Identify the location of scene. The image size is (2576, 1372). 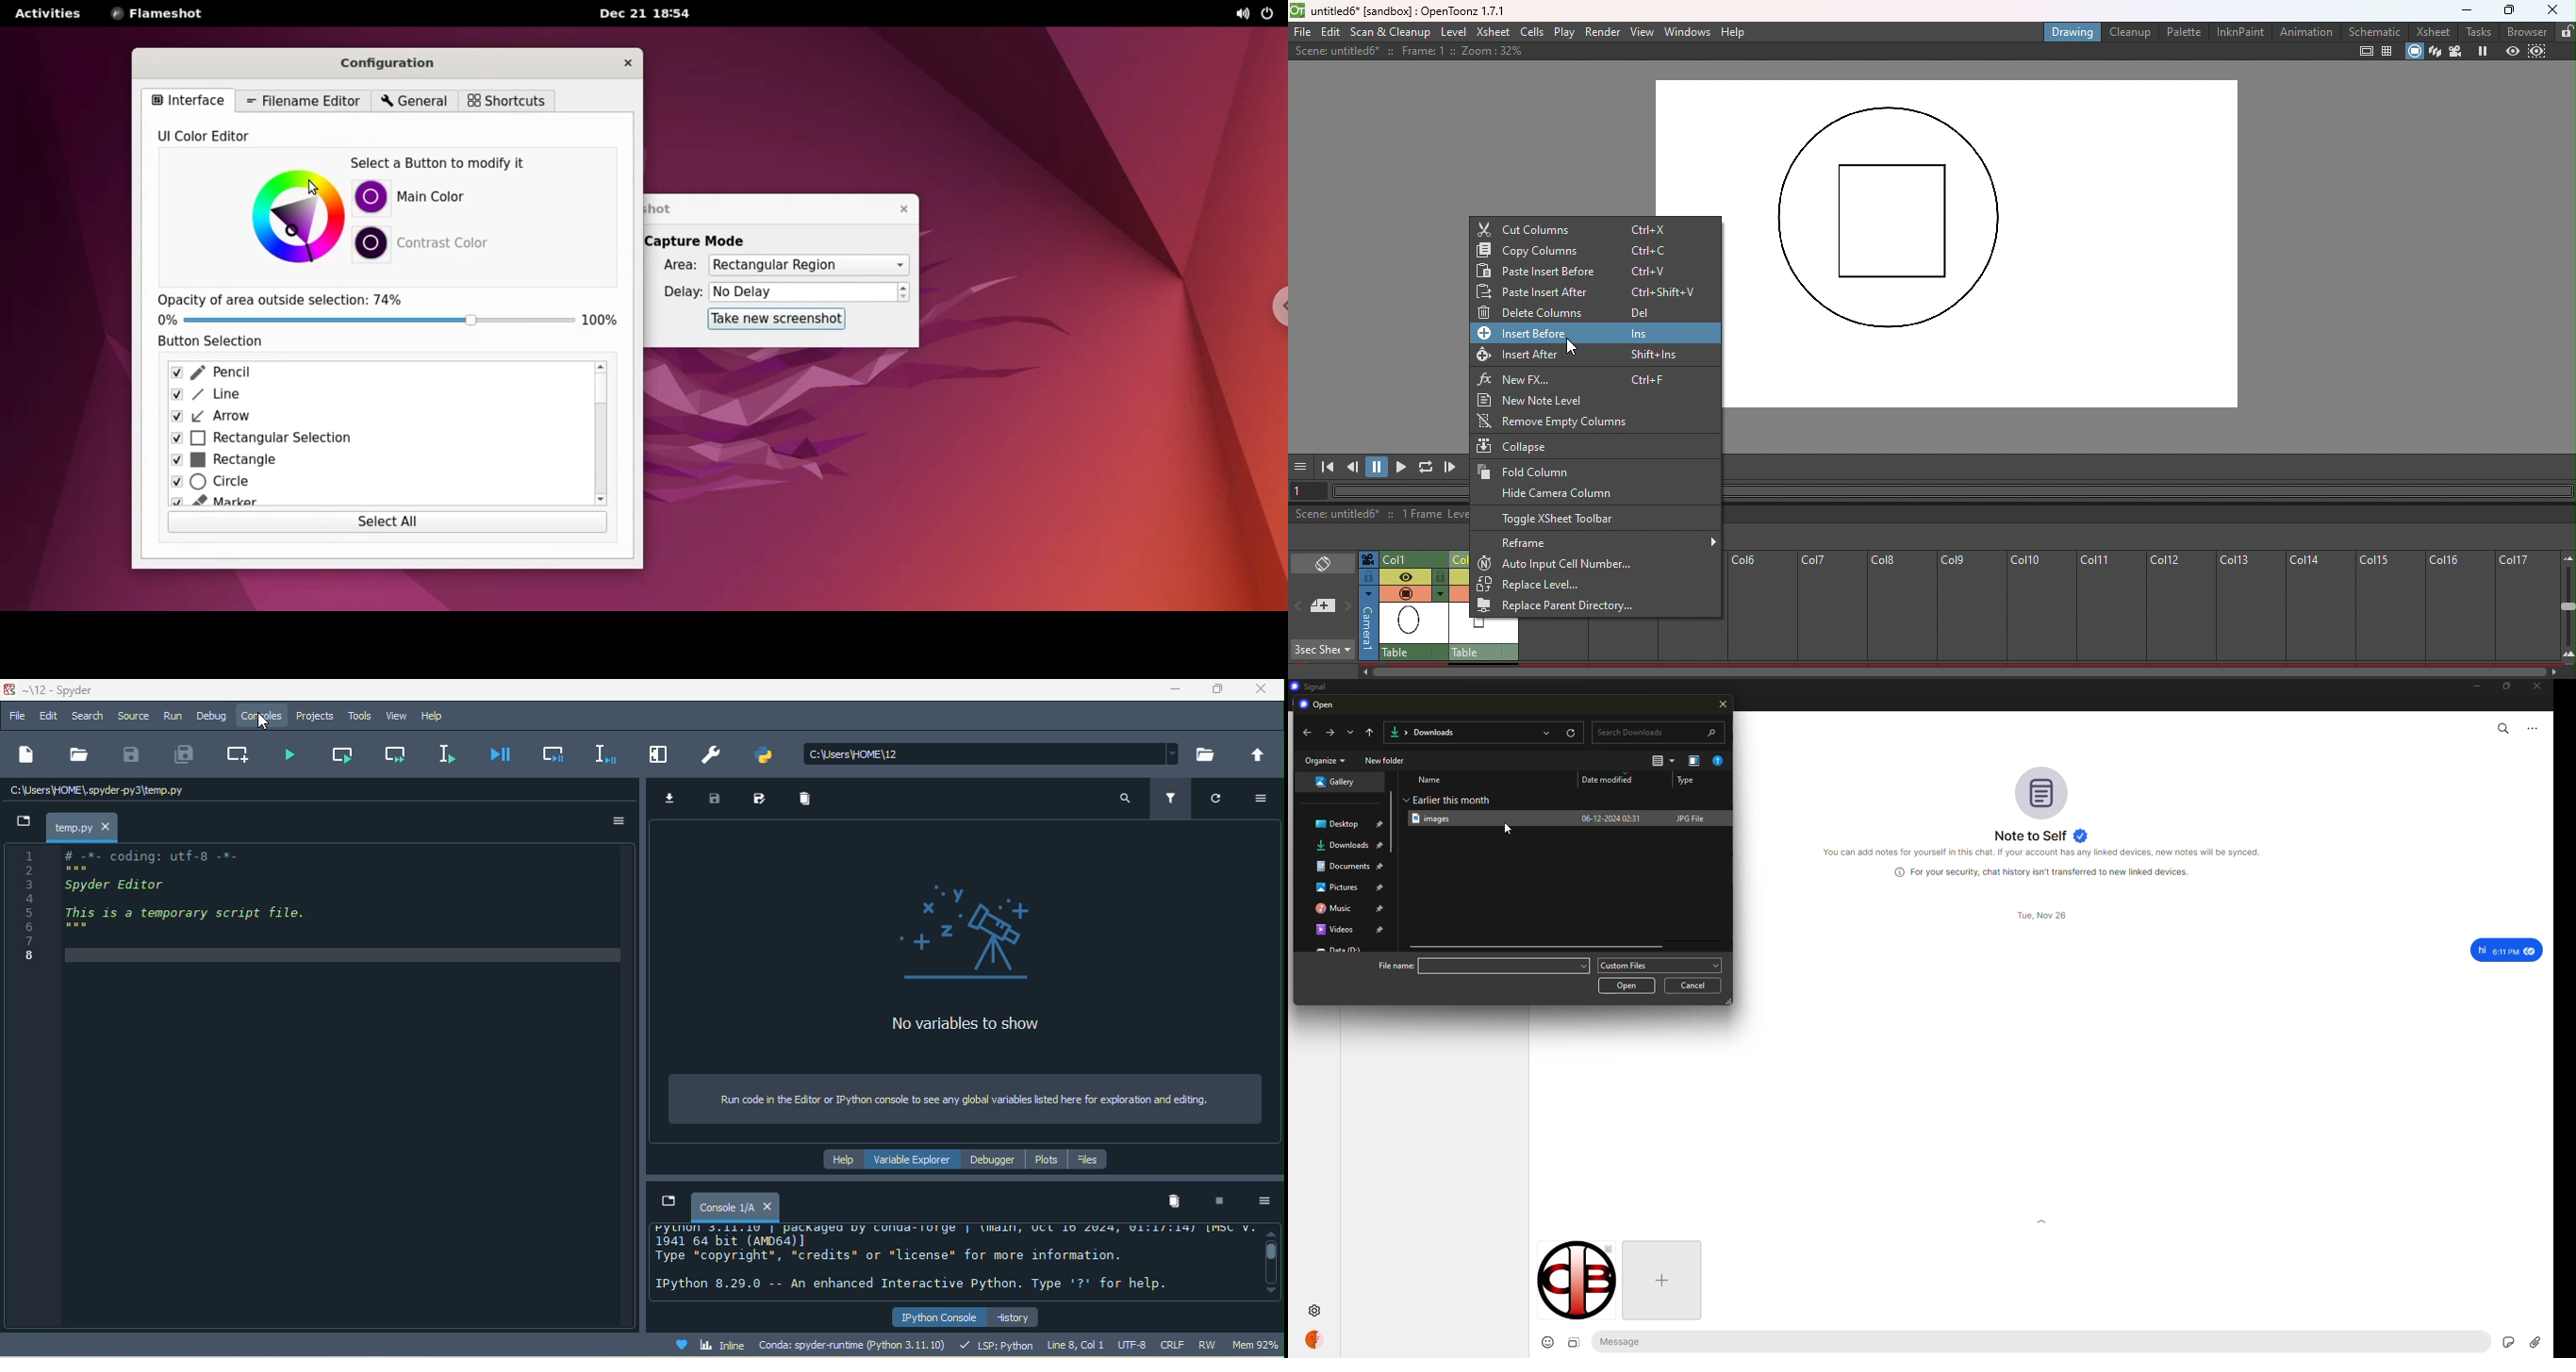
(1414, 623).